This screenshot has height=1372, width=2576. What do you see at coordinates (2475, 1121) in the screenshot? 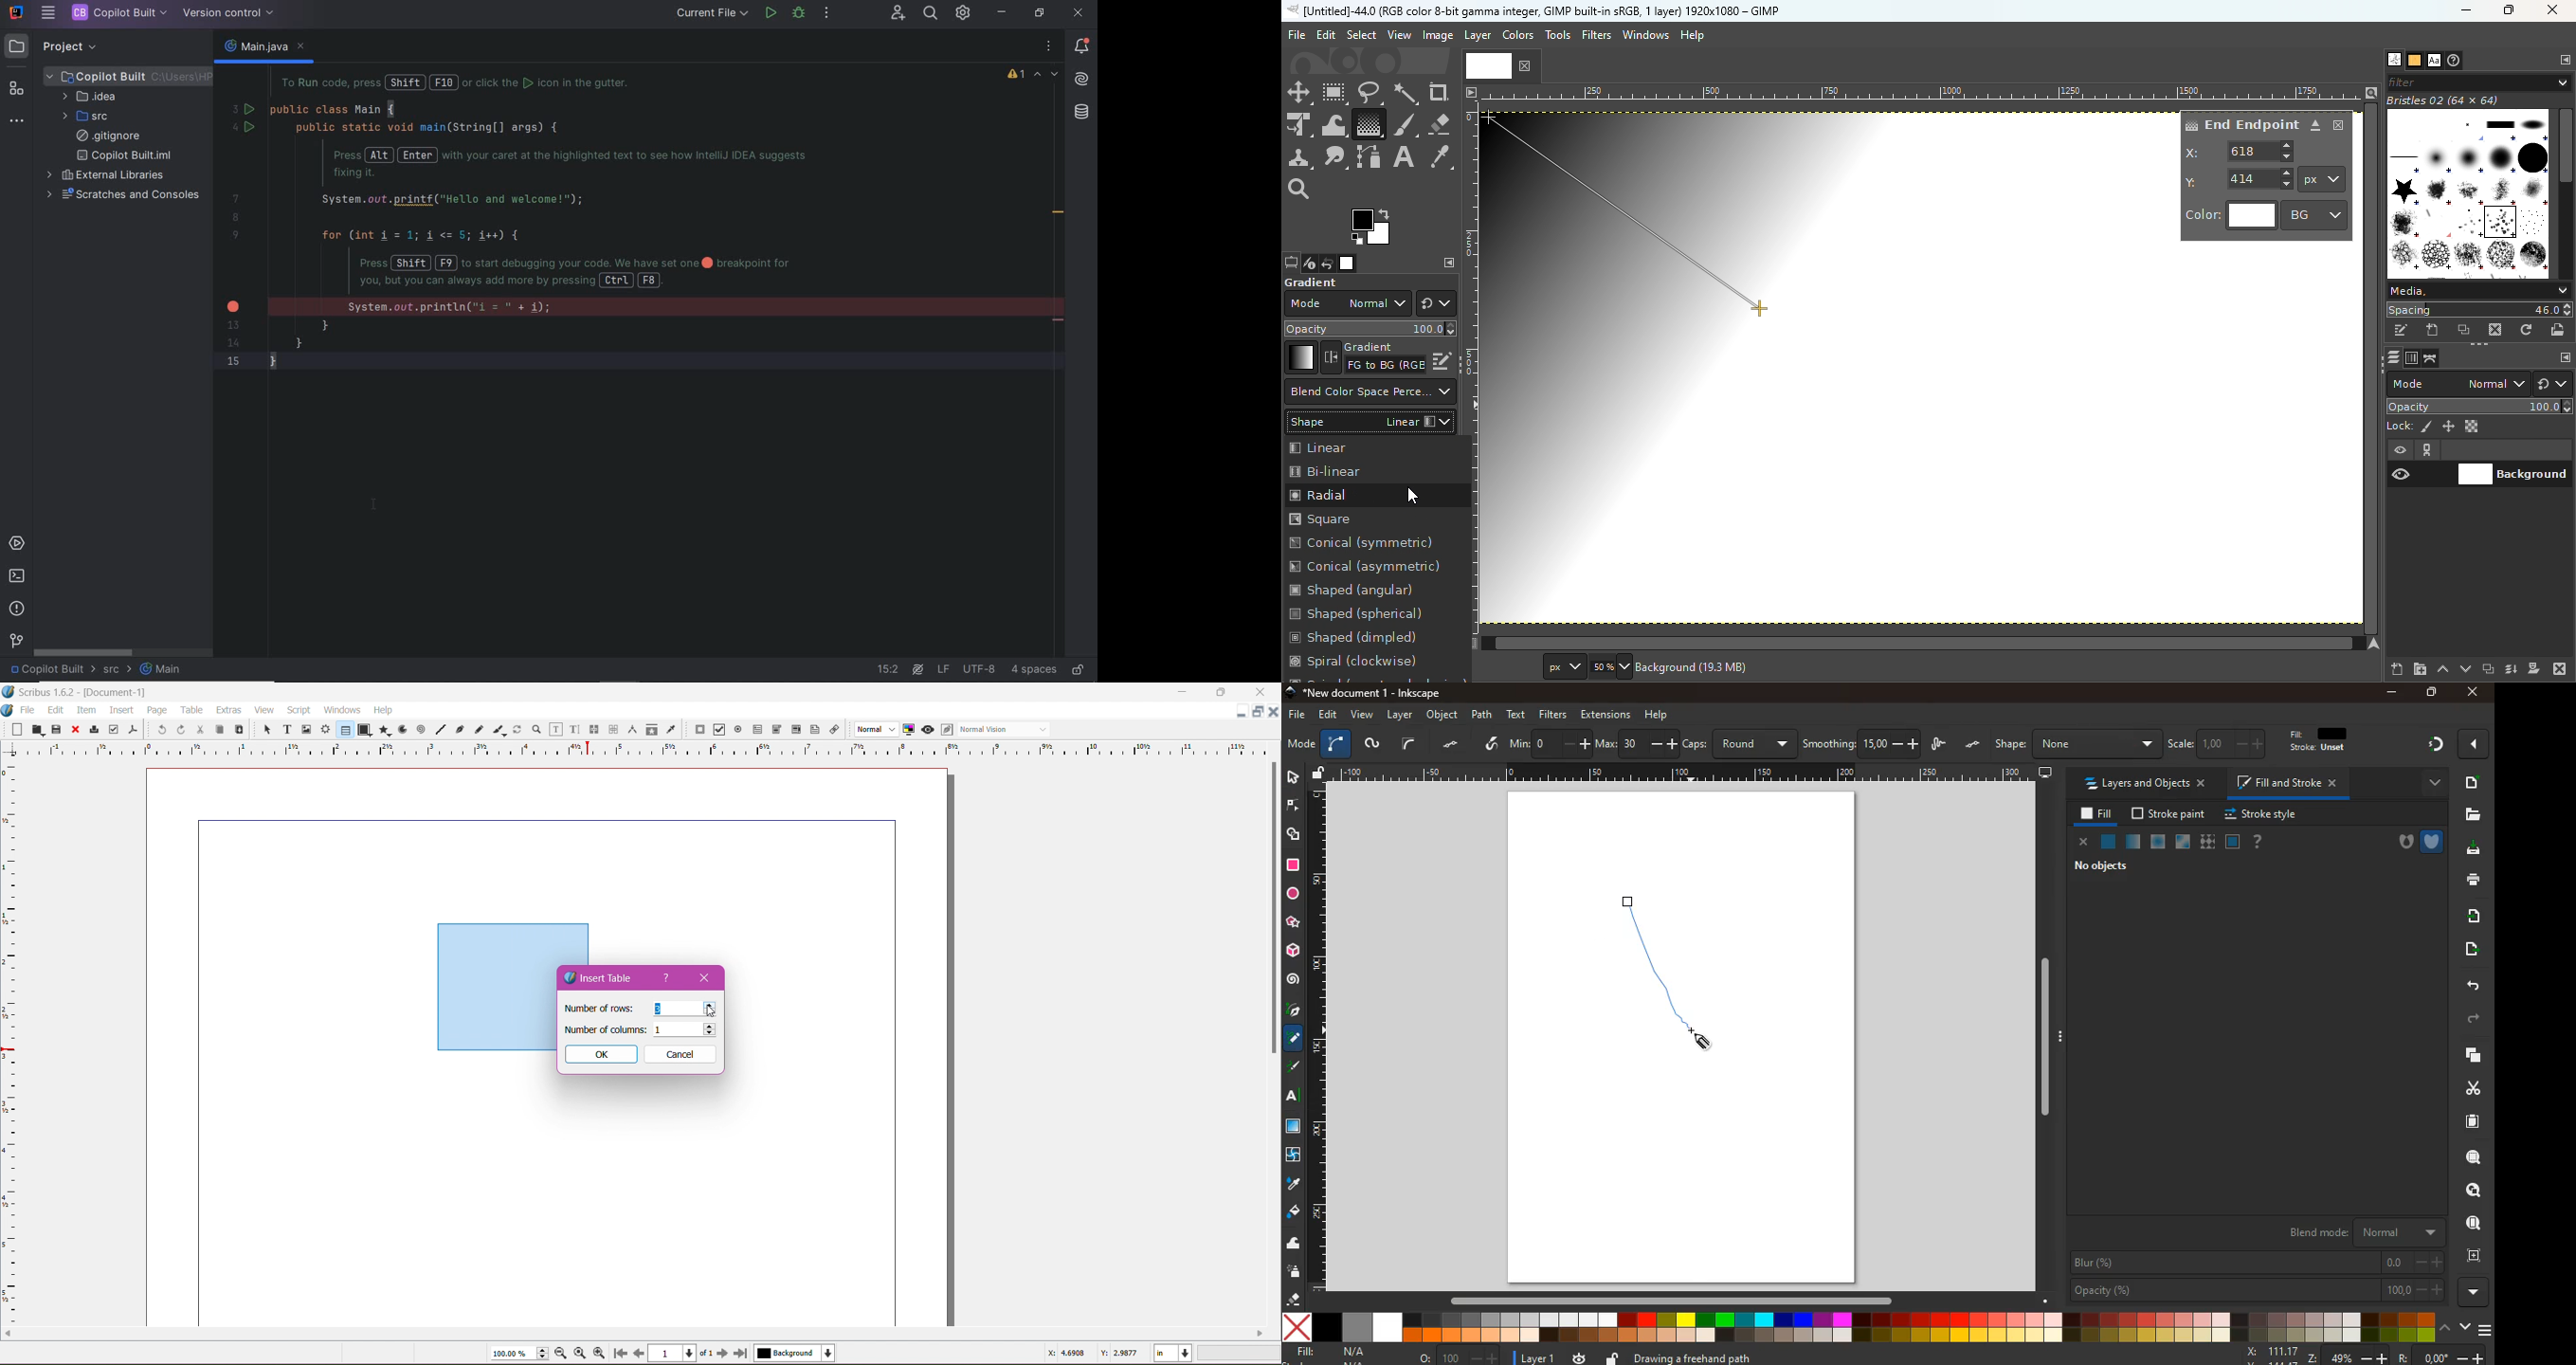
I see `document` at bounding box center [2475, 1121].